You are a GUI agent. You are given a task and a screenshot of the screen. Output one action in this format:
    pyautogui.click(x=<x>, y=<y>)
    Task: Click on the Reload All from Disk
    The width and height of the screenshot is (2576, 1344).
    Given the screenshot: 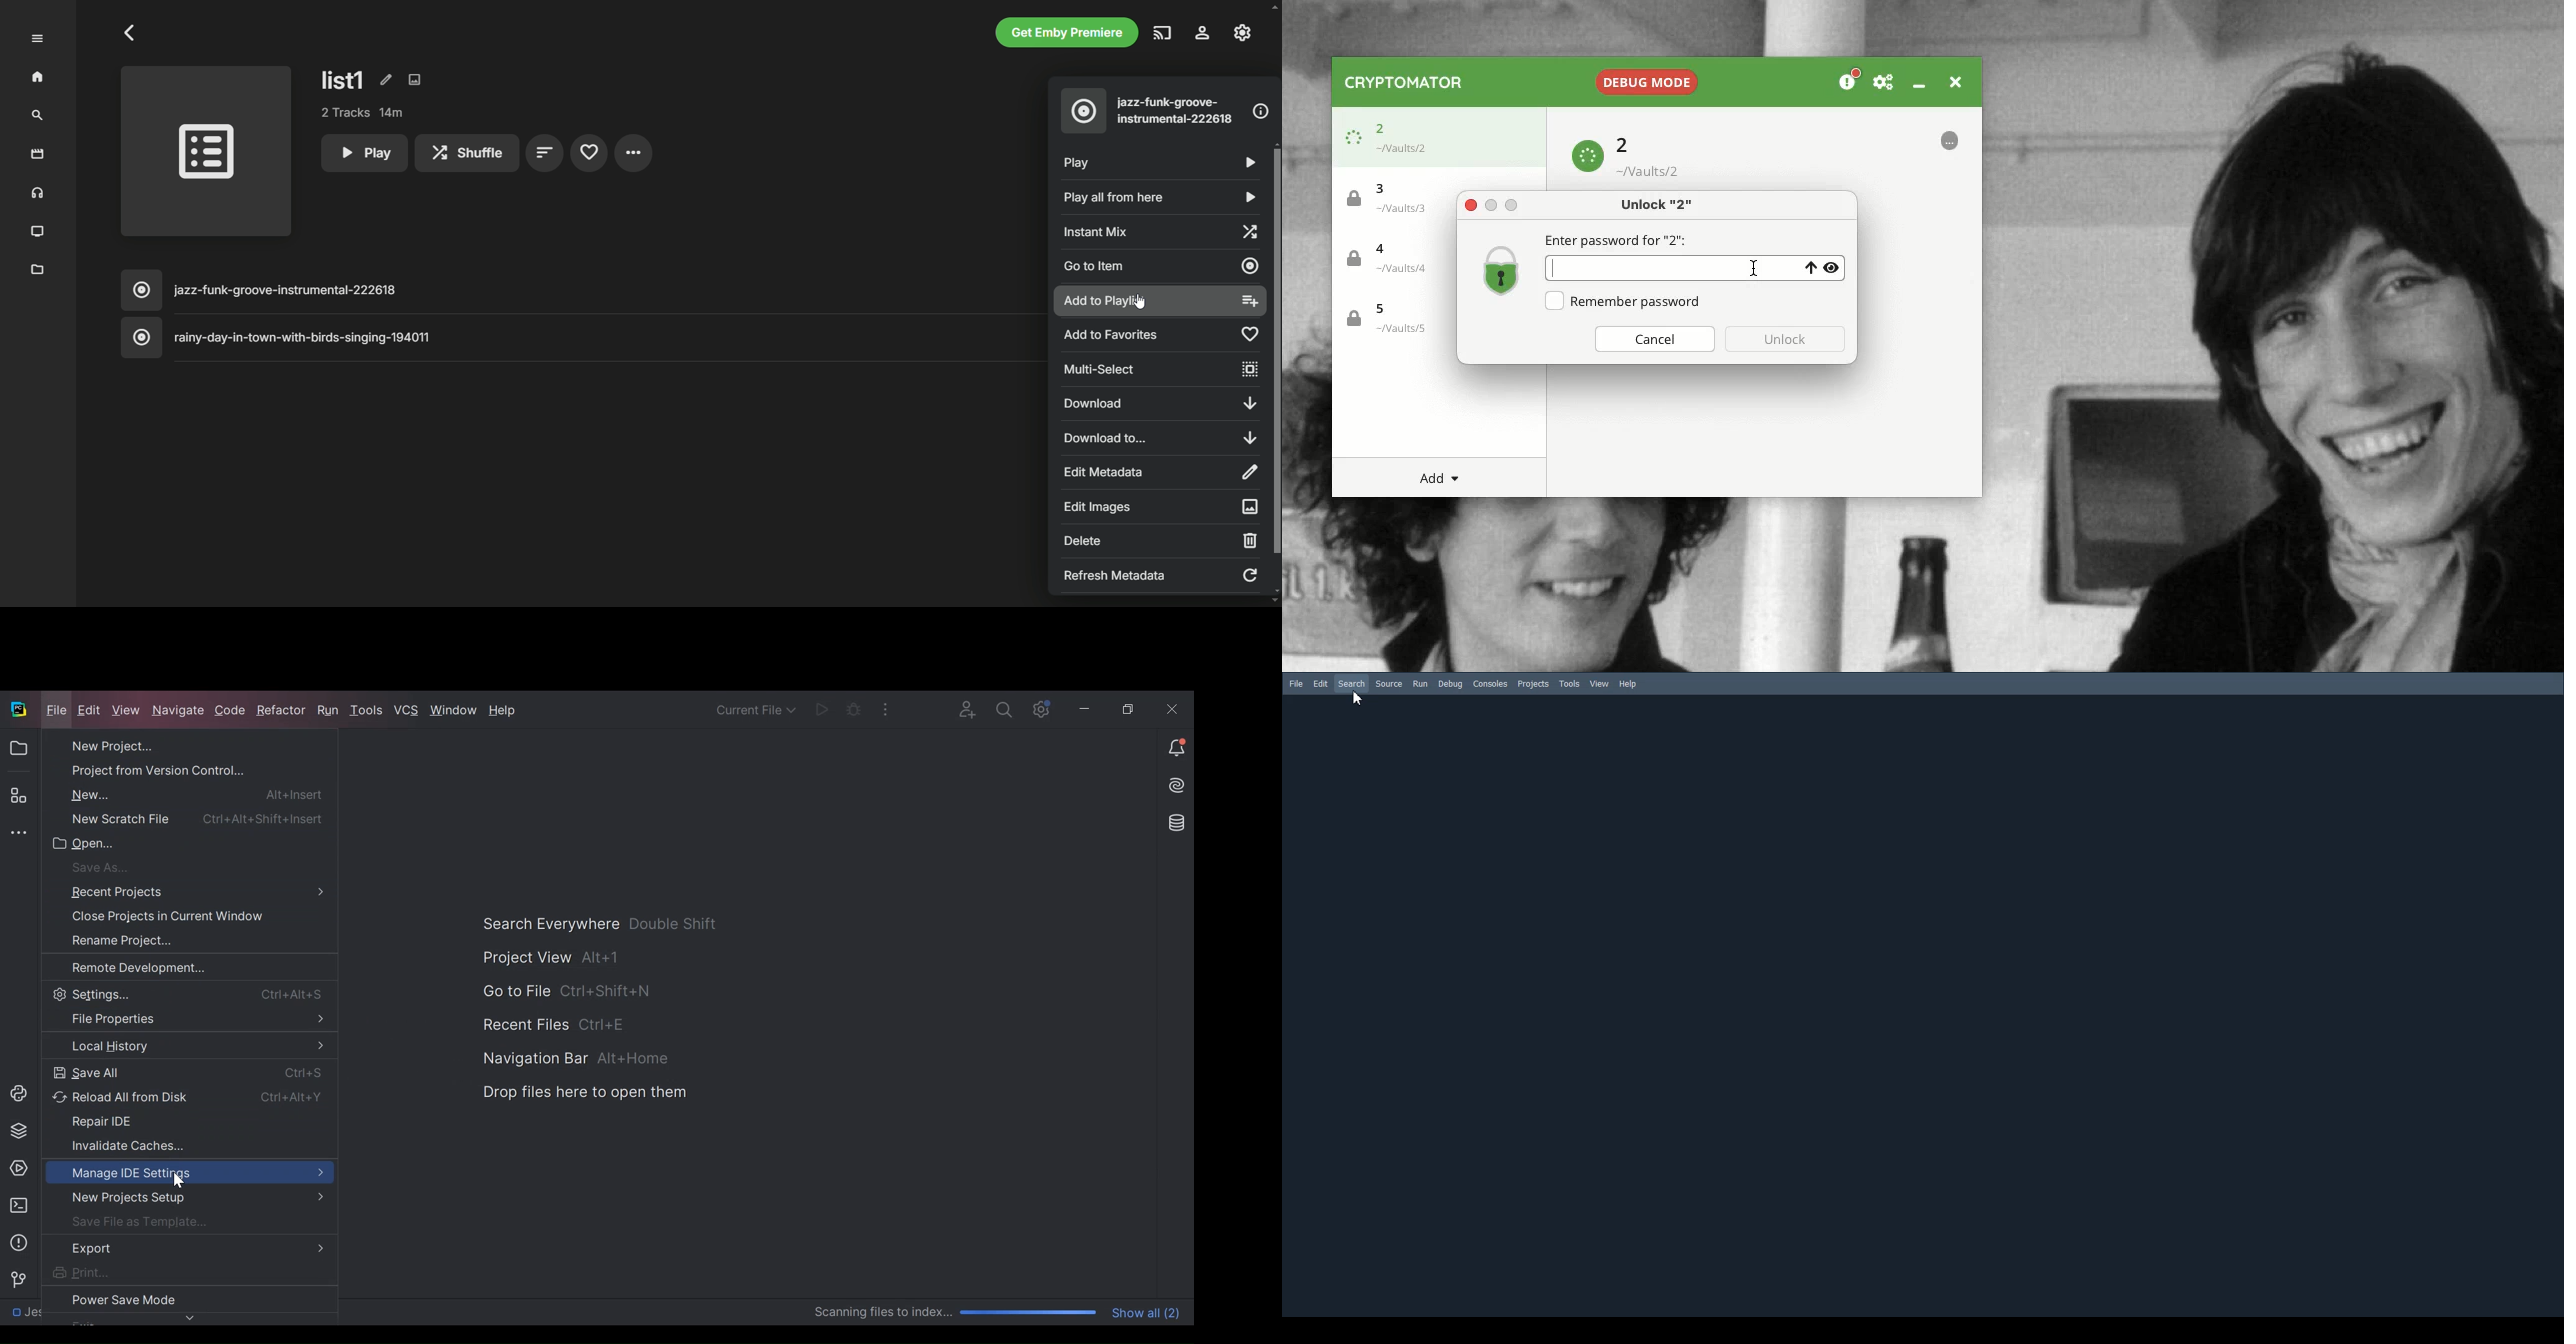 What is the action you would take?
    pyautogui.click(x=184, y=1098)
    